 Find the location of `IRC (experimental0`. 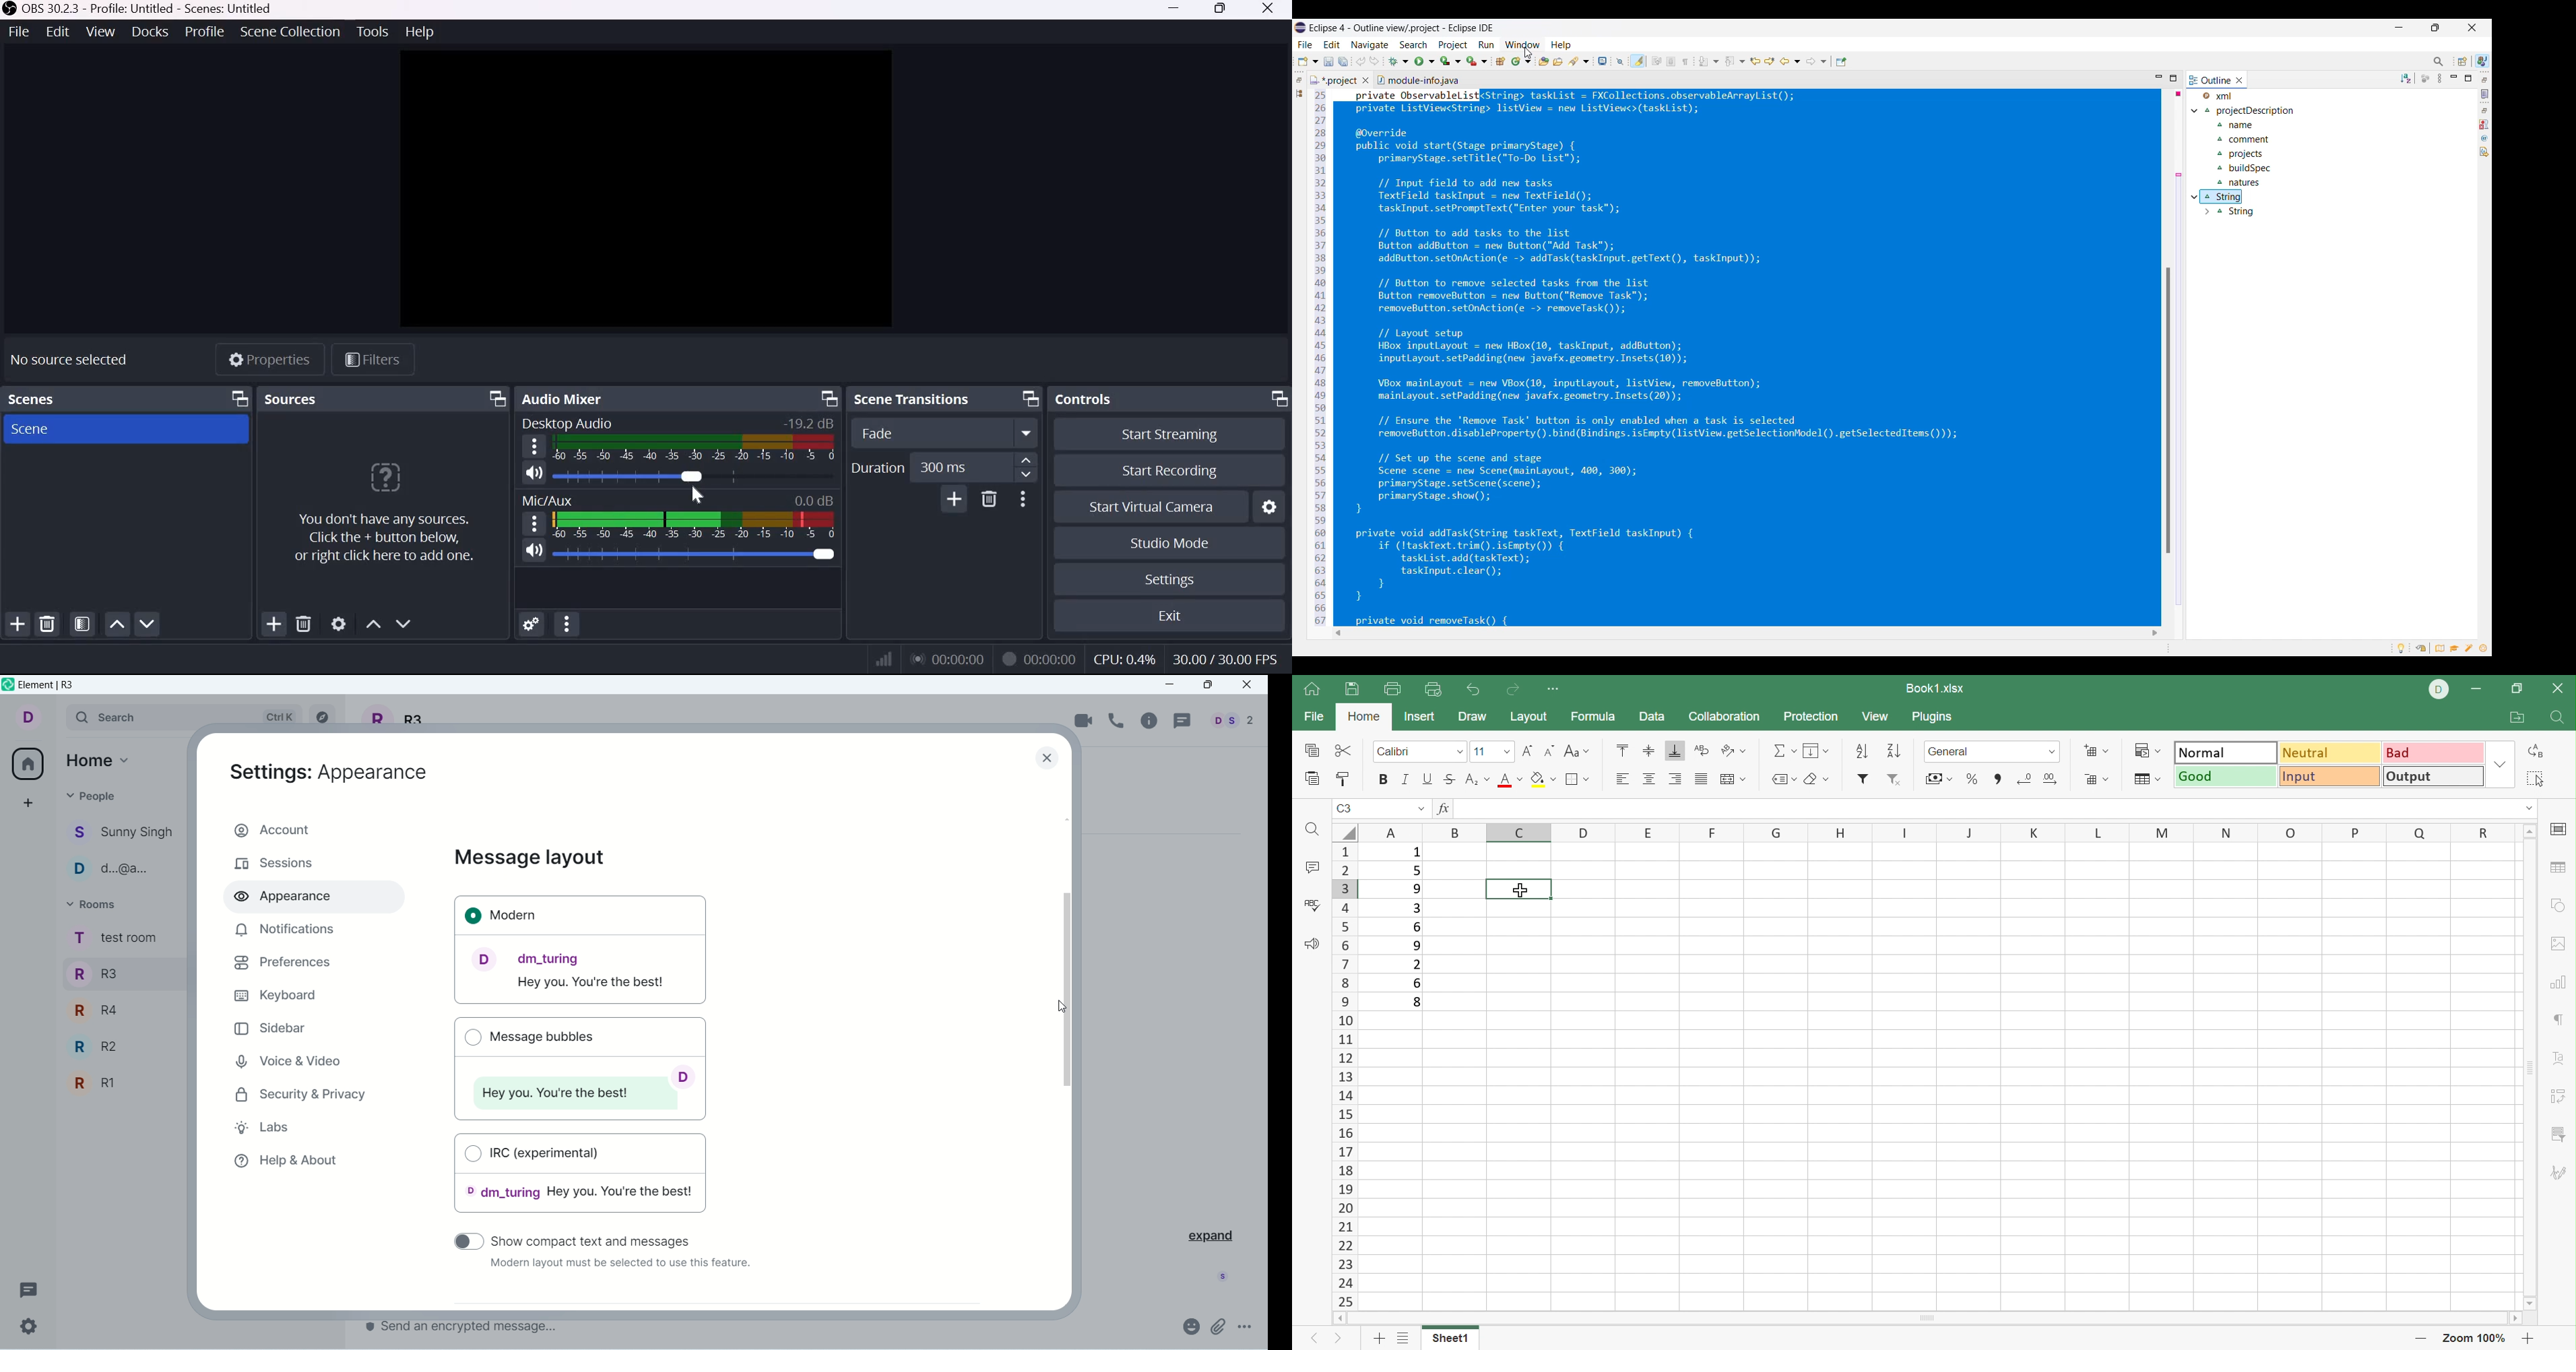

IRC (experimental0 is located at coordinates (581, 1178).